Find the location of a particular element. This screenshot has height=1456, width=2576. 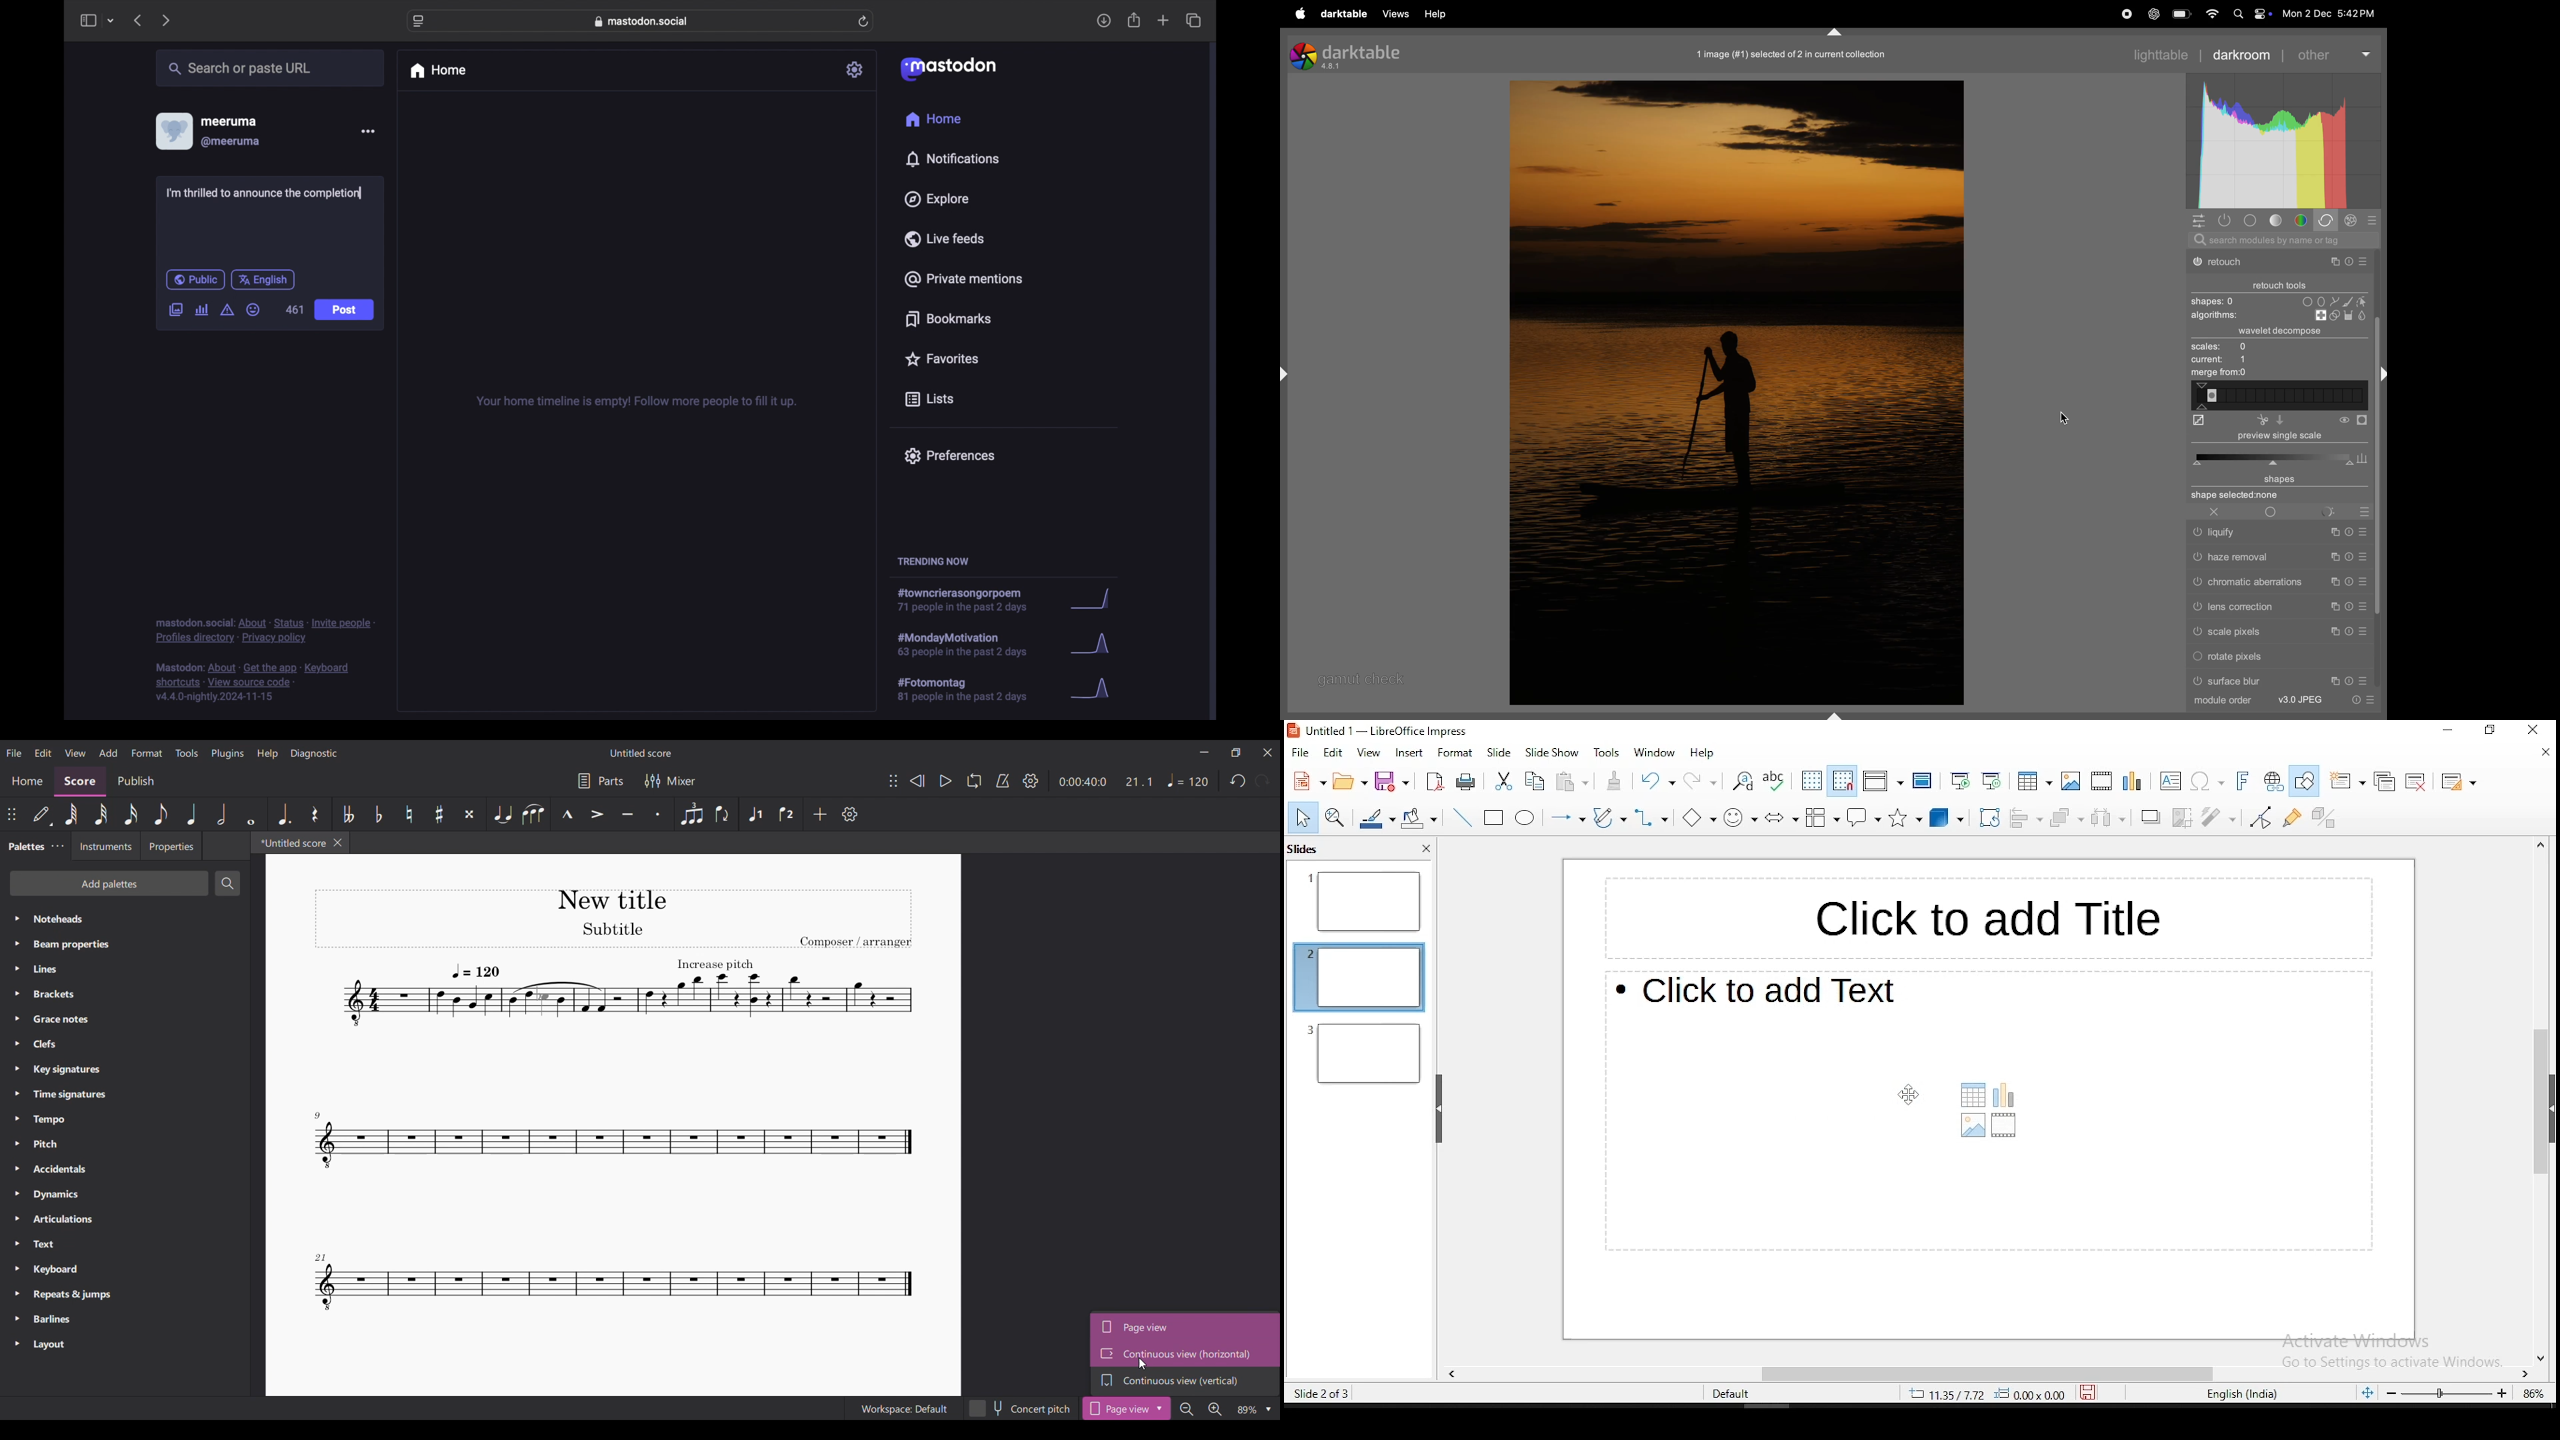

meeruma is located at coordinates (229, 121).